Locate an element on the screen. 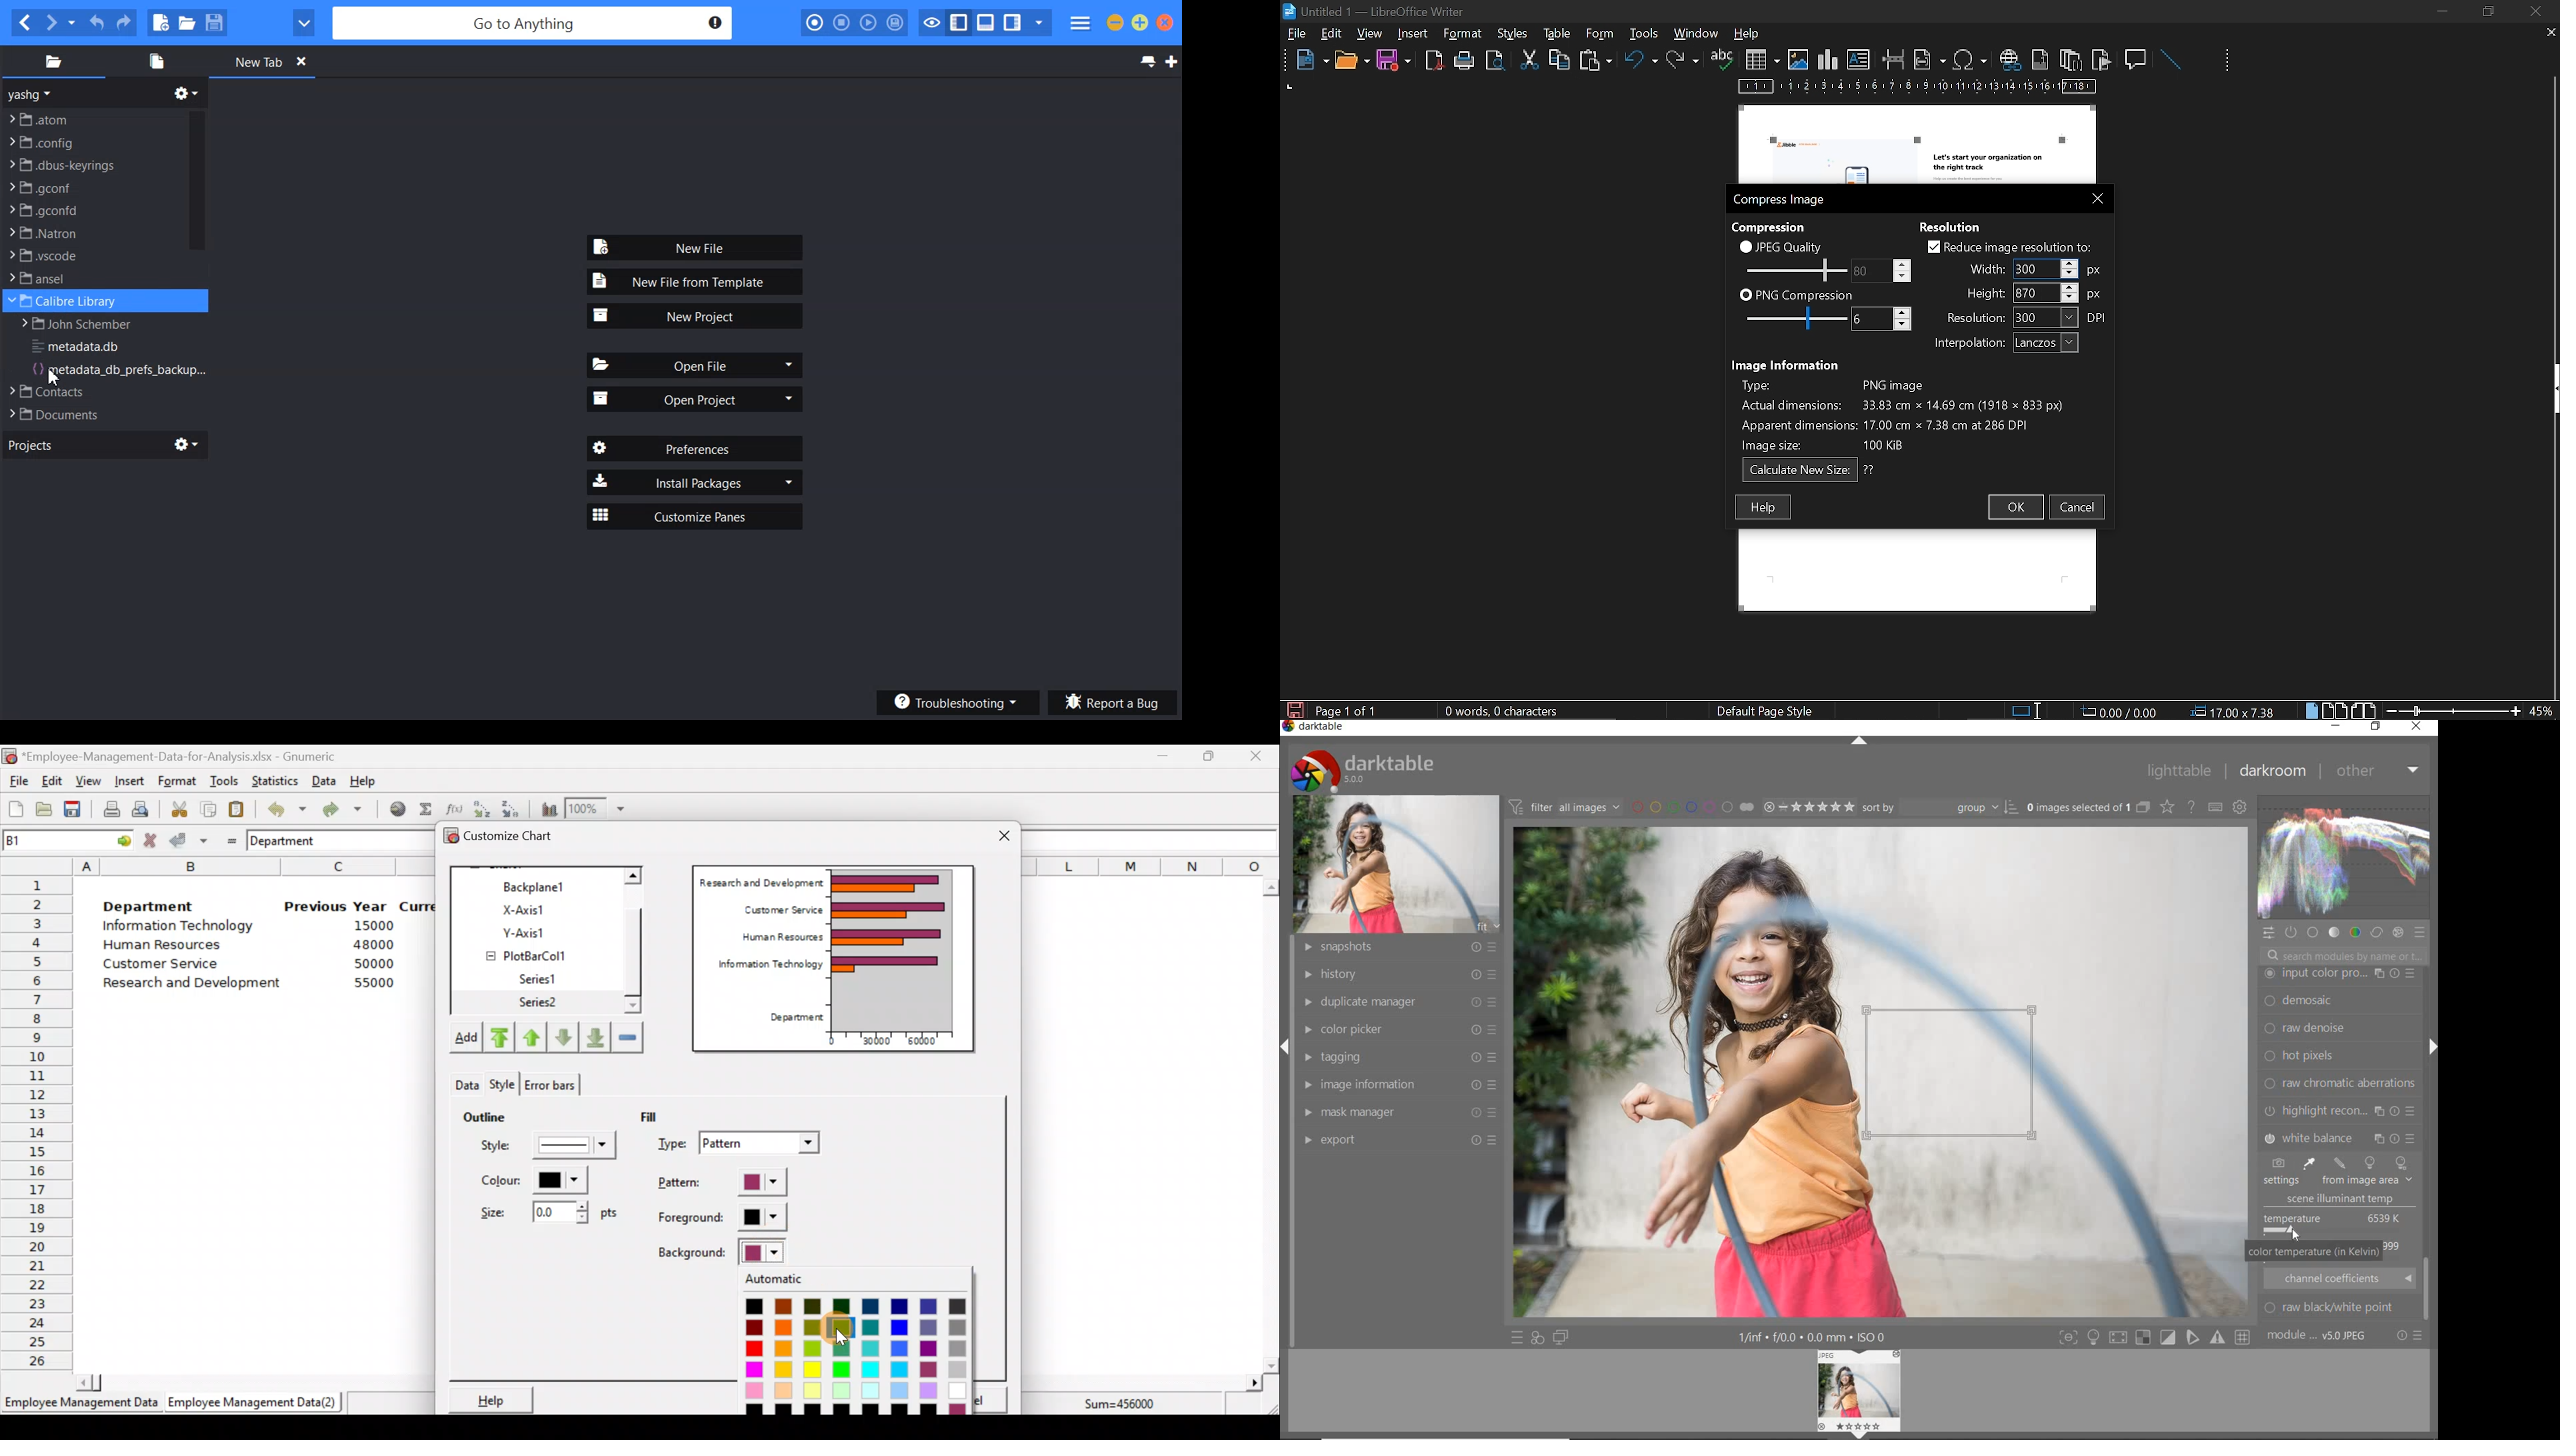  List all tabs is located at coordinates (1147, 62).